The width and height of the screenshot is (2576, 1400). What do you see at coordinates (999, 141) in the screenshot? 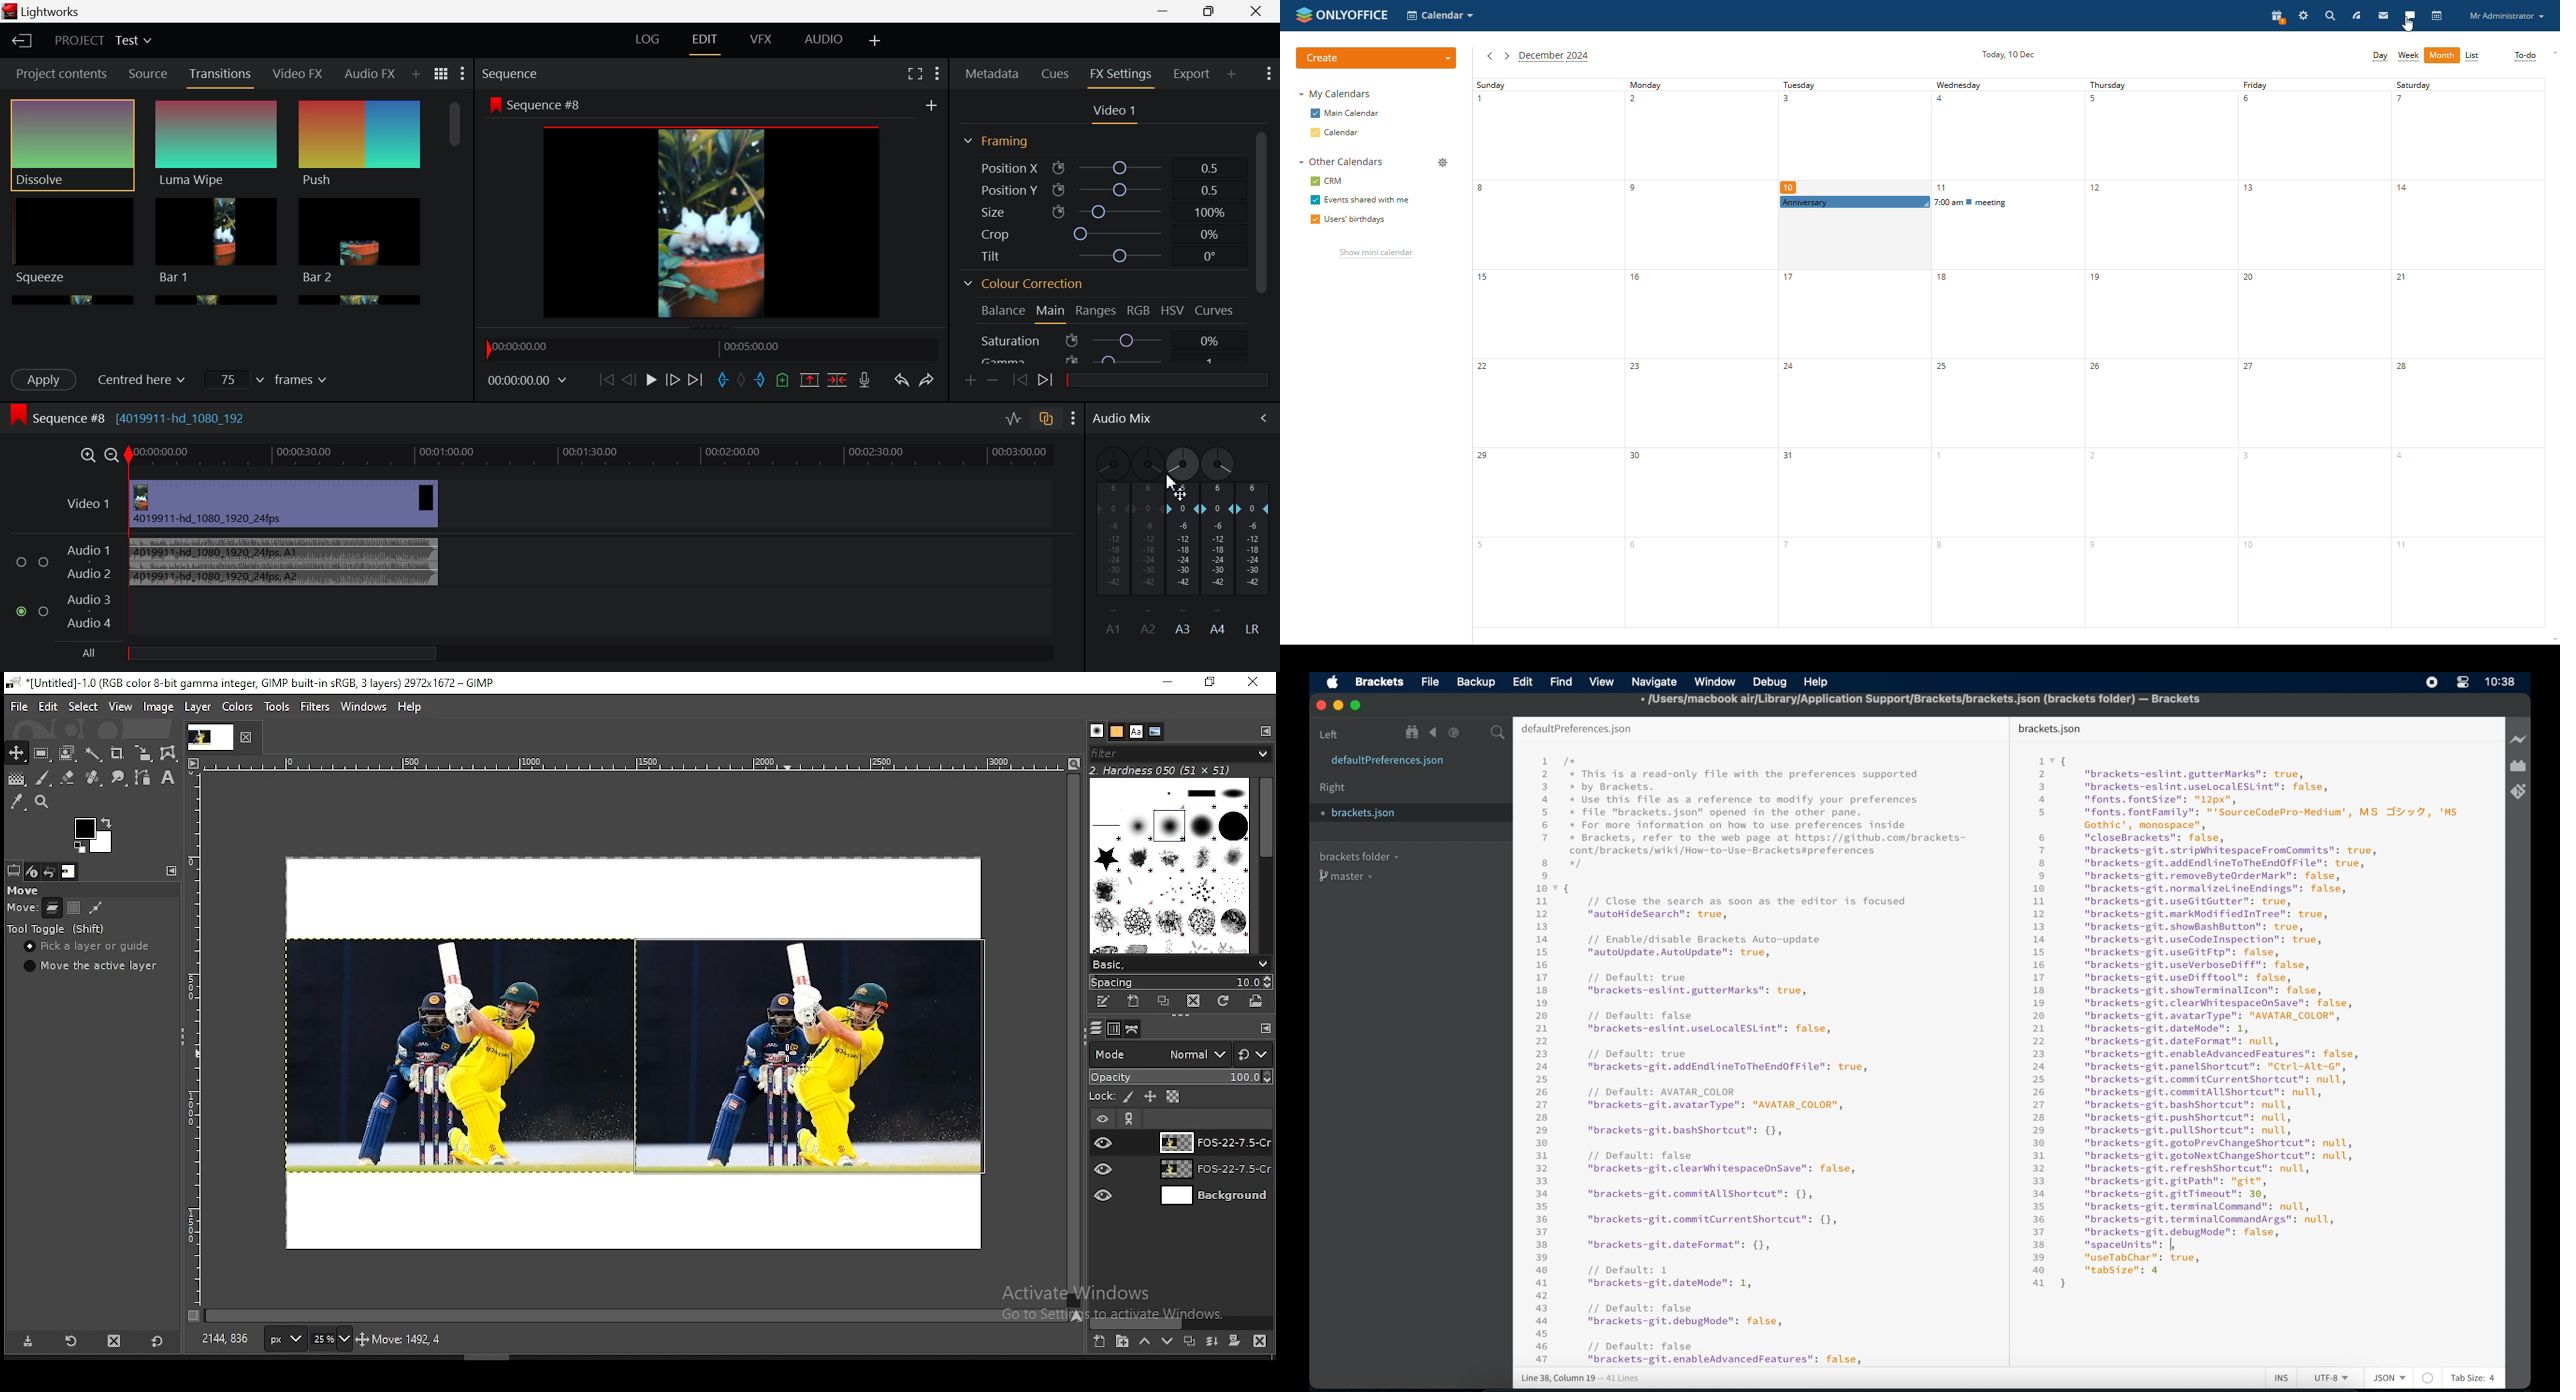
I see `Framing Section` at bounding box center [999, 141].